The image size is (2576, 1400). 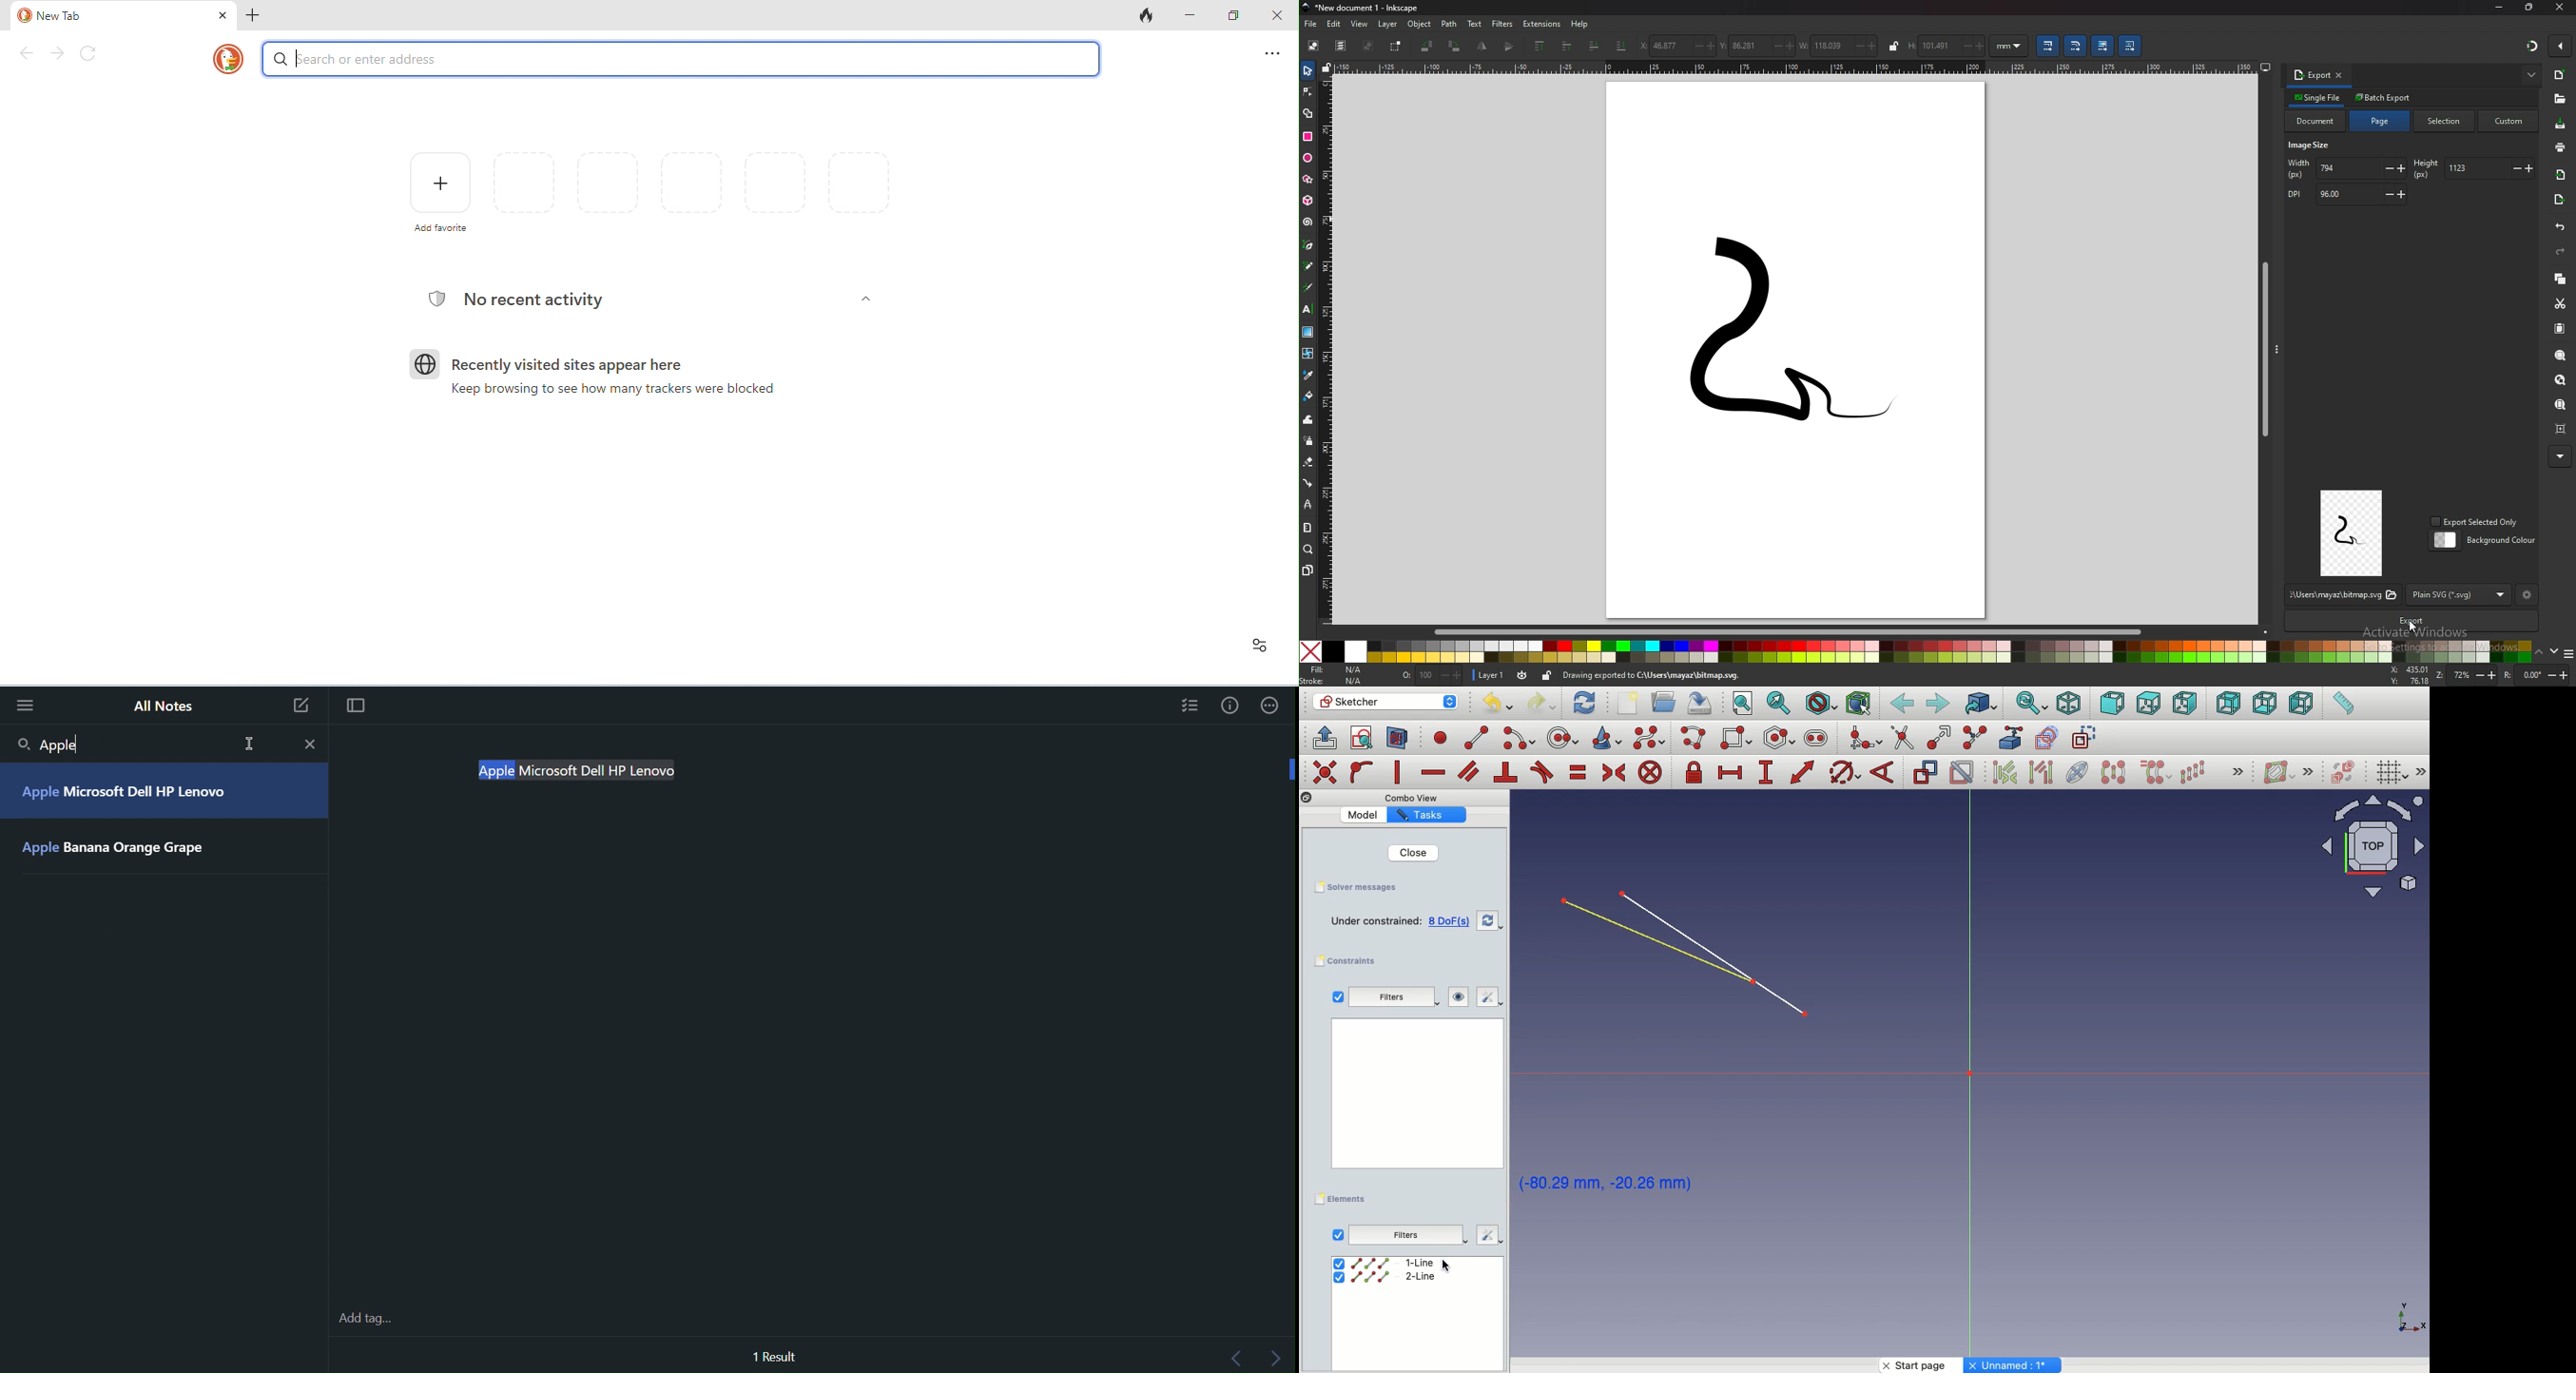 I want to click on Constrain horizontally, so click(x=1432, y=774).